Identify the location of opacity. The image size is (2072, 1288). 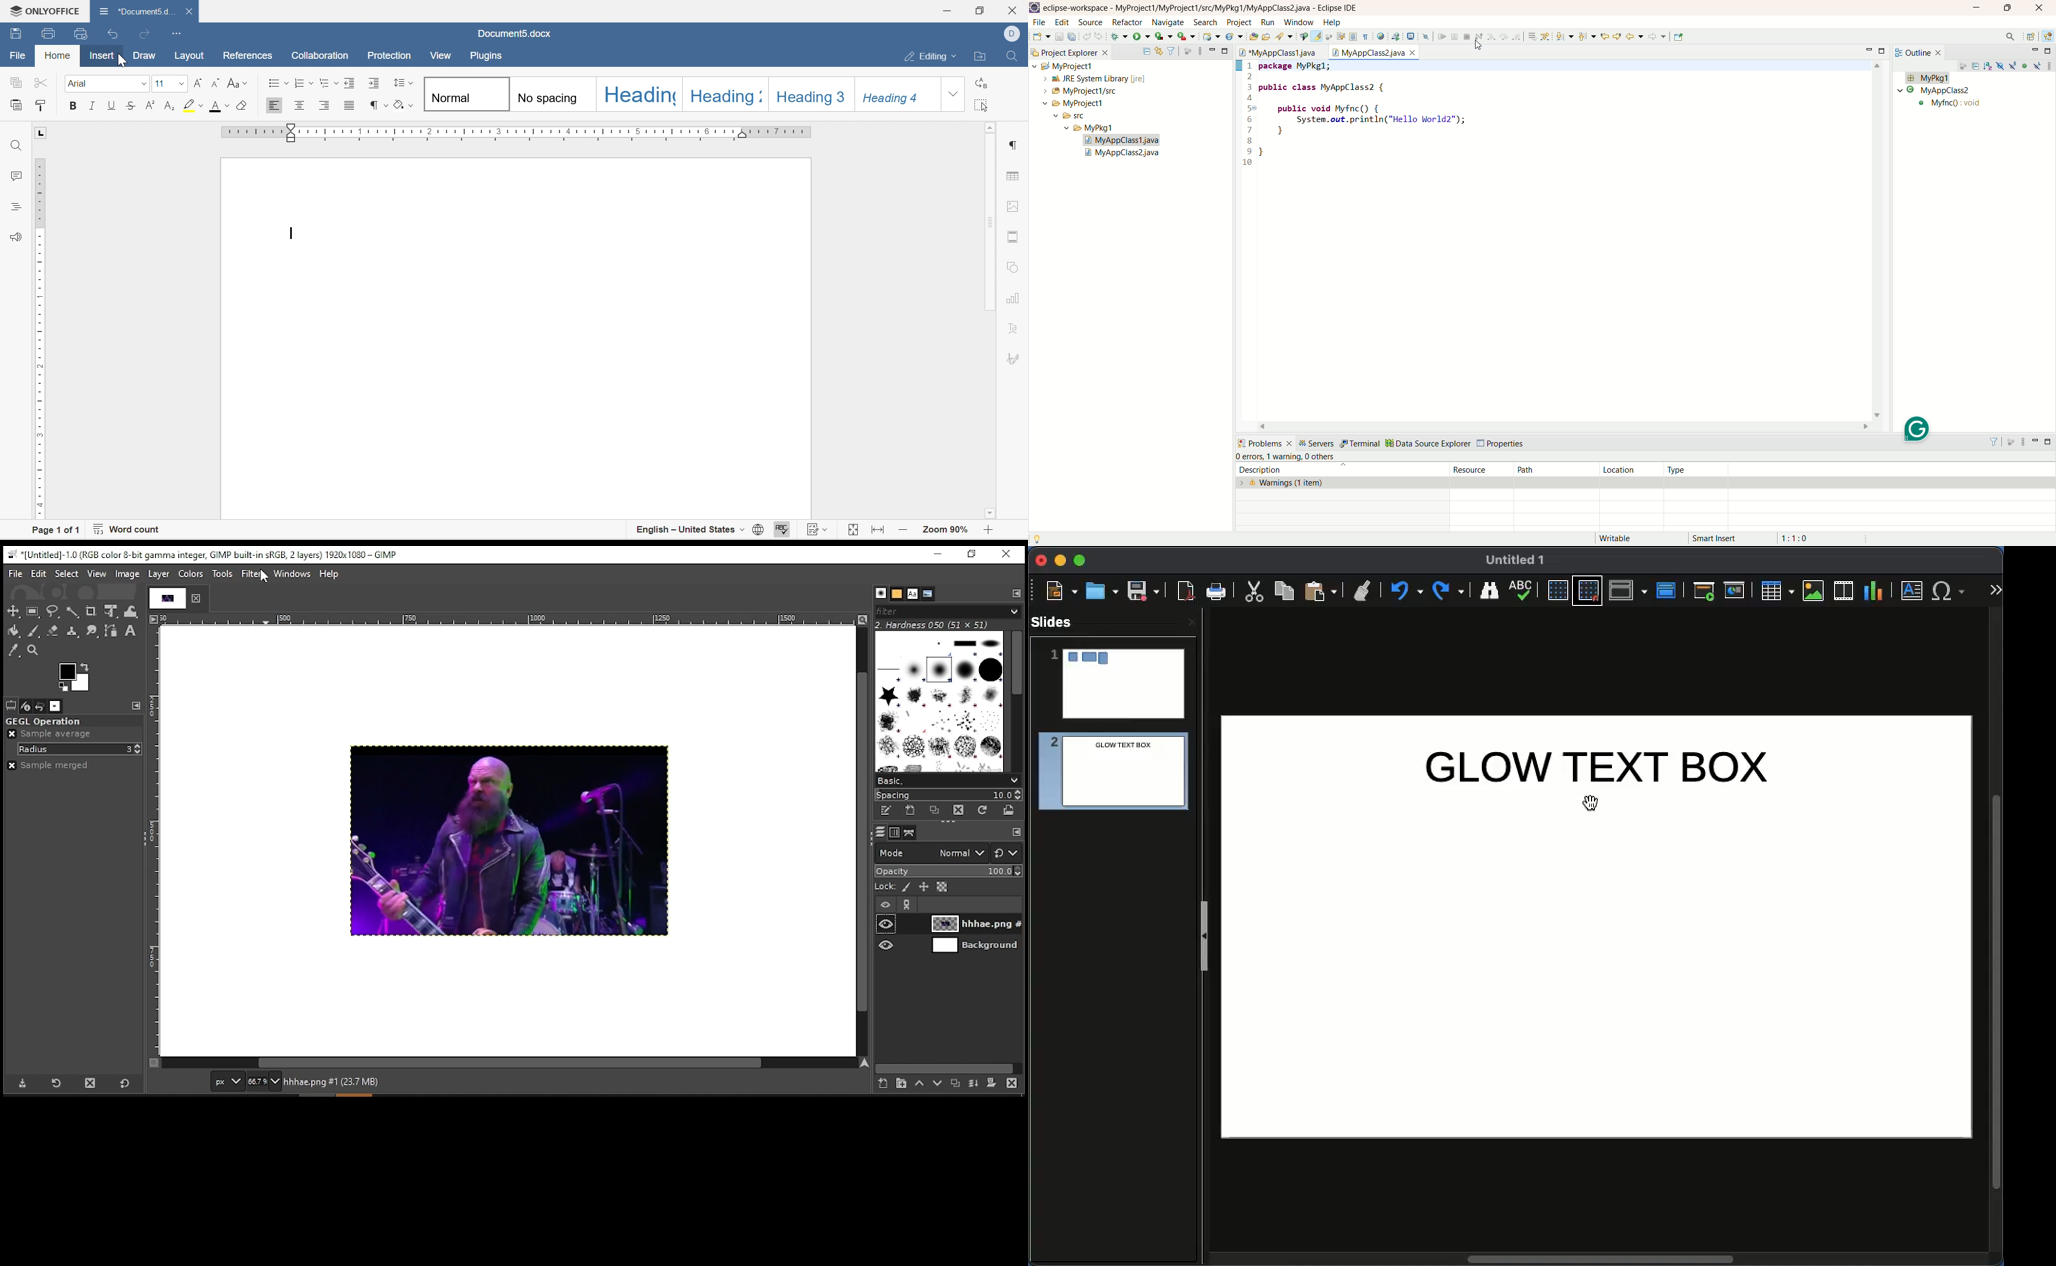
(947, 871).